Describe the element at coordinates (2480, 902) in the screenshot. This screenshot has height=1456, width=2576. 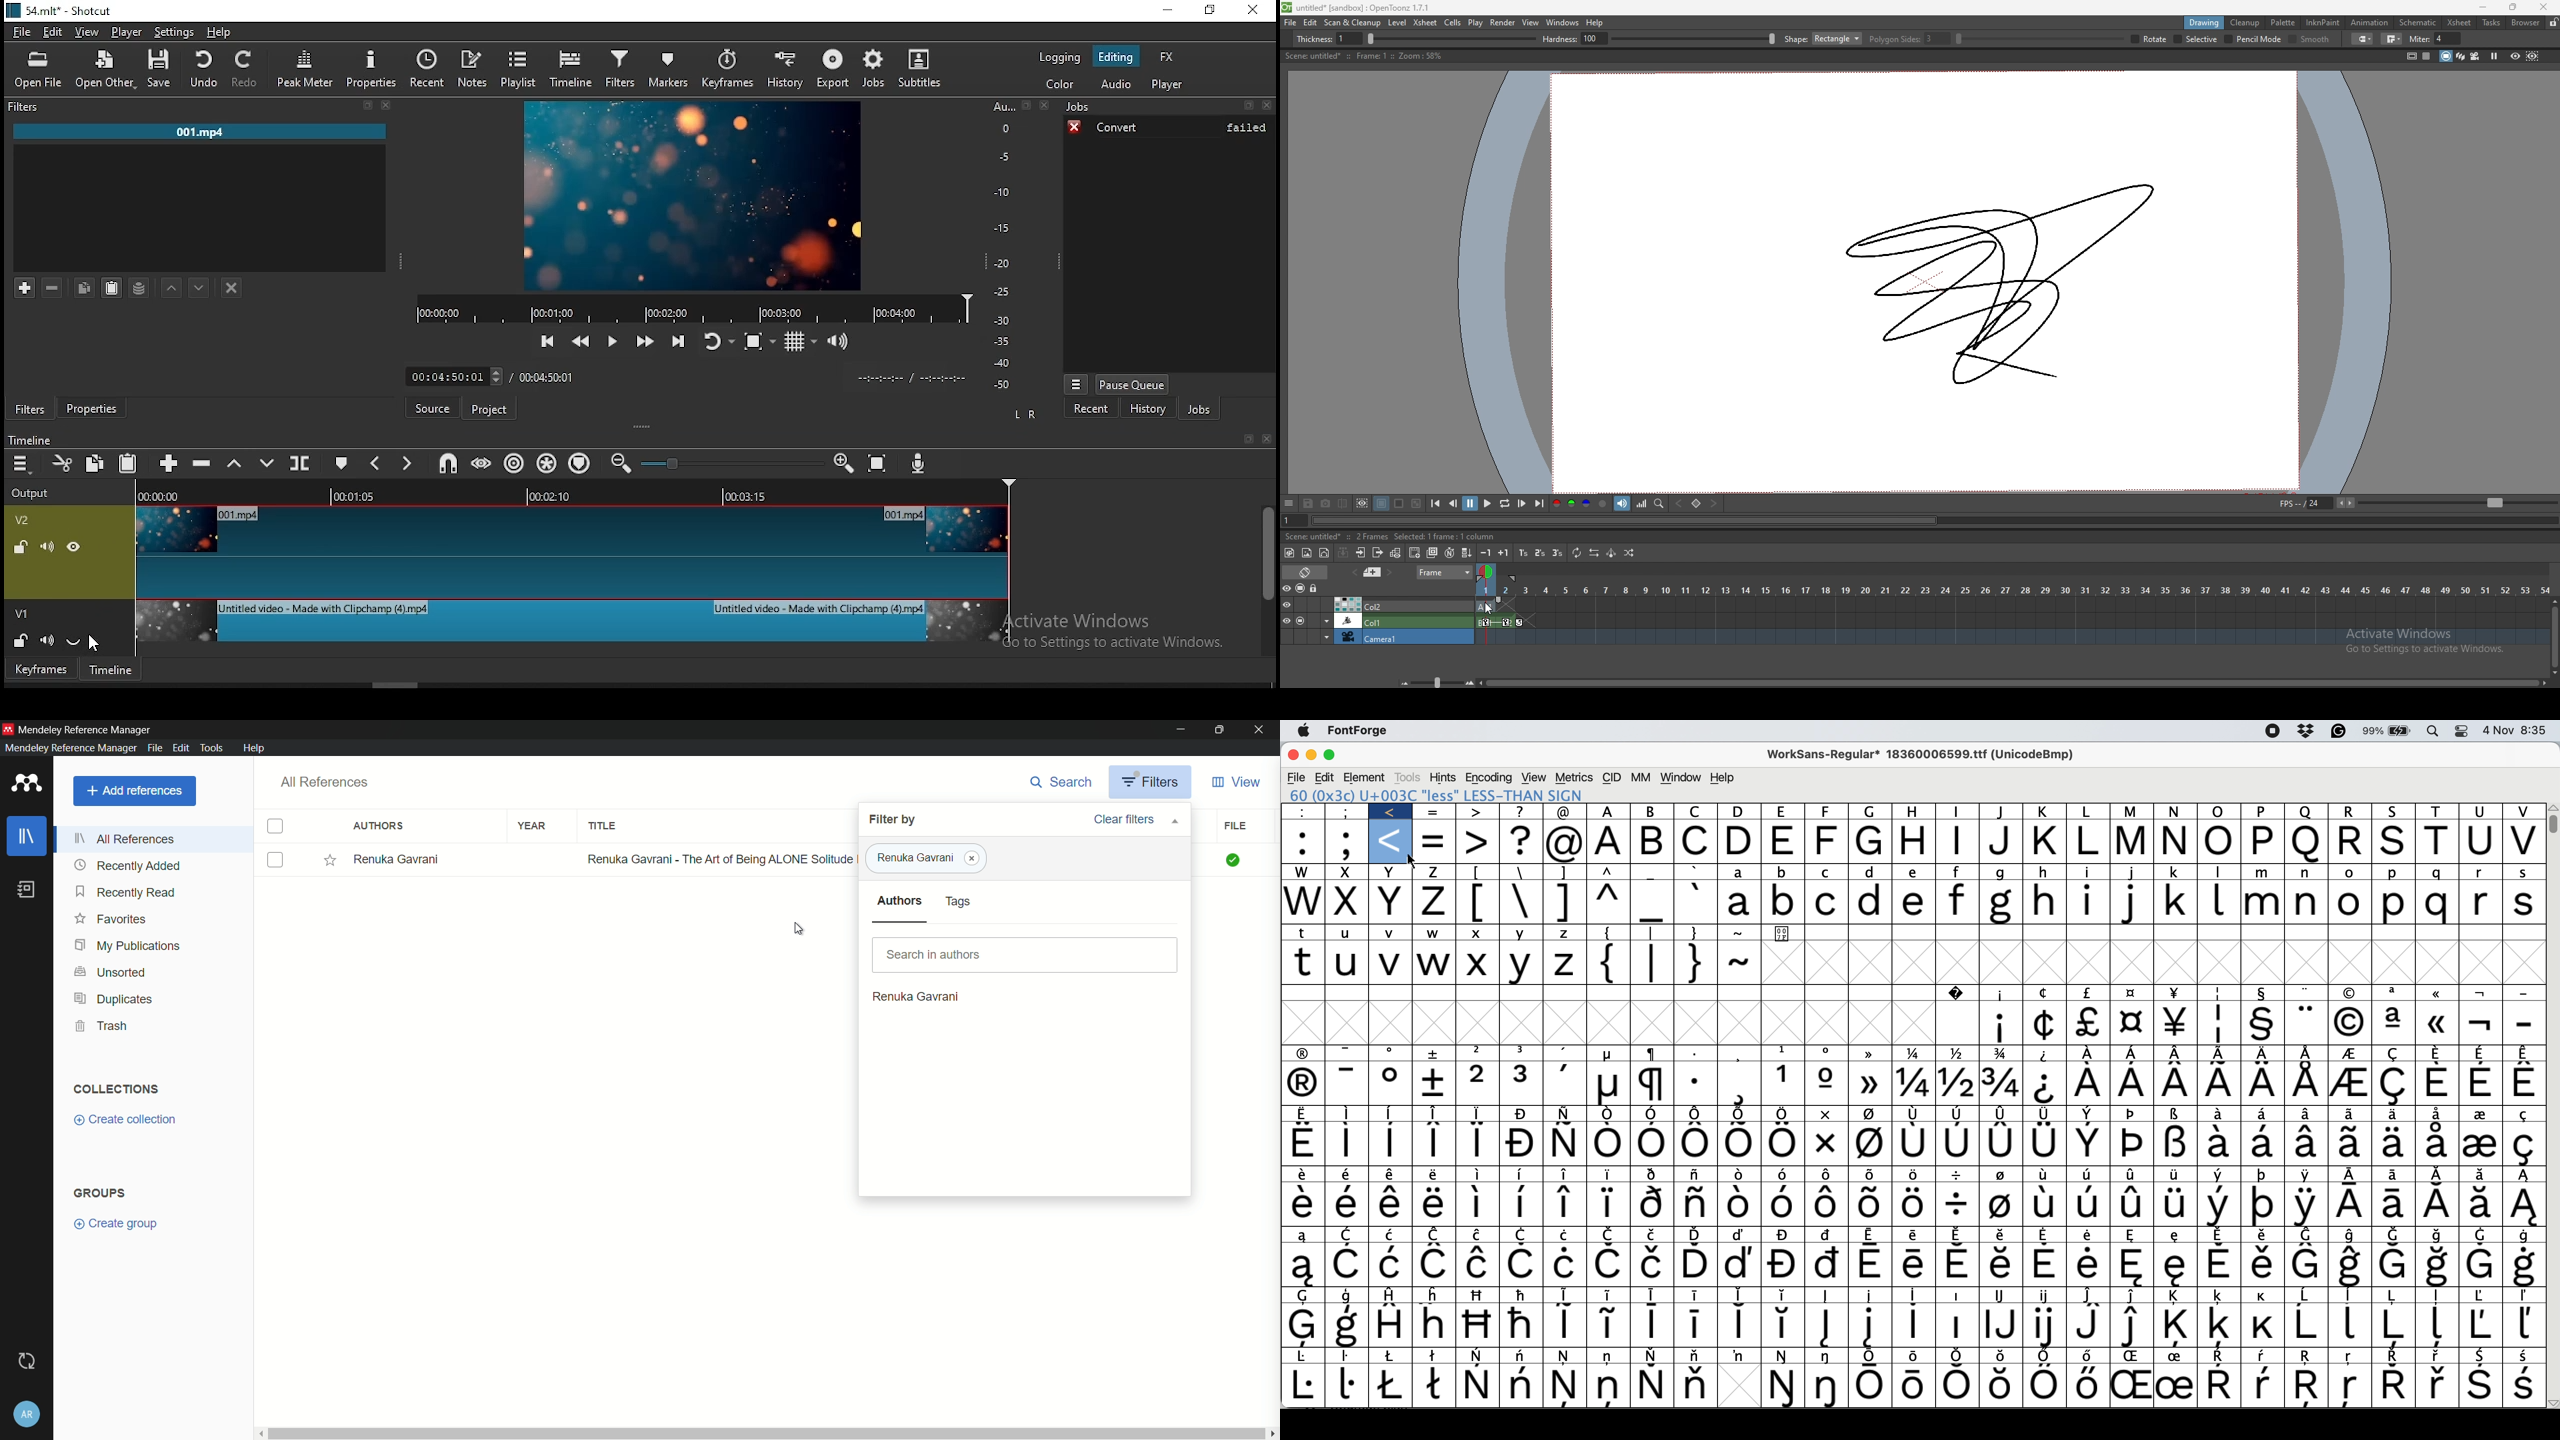
I see `r` at that location.